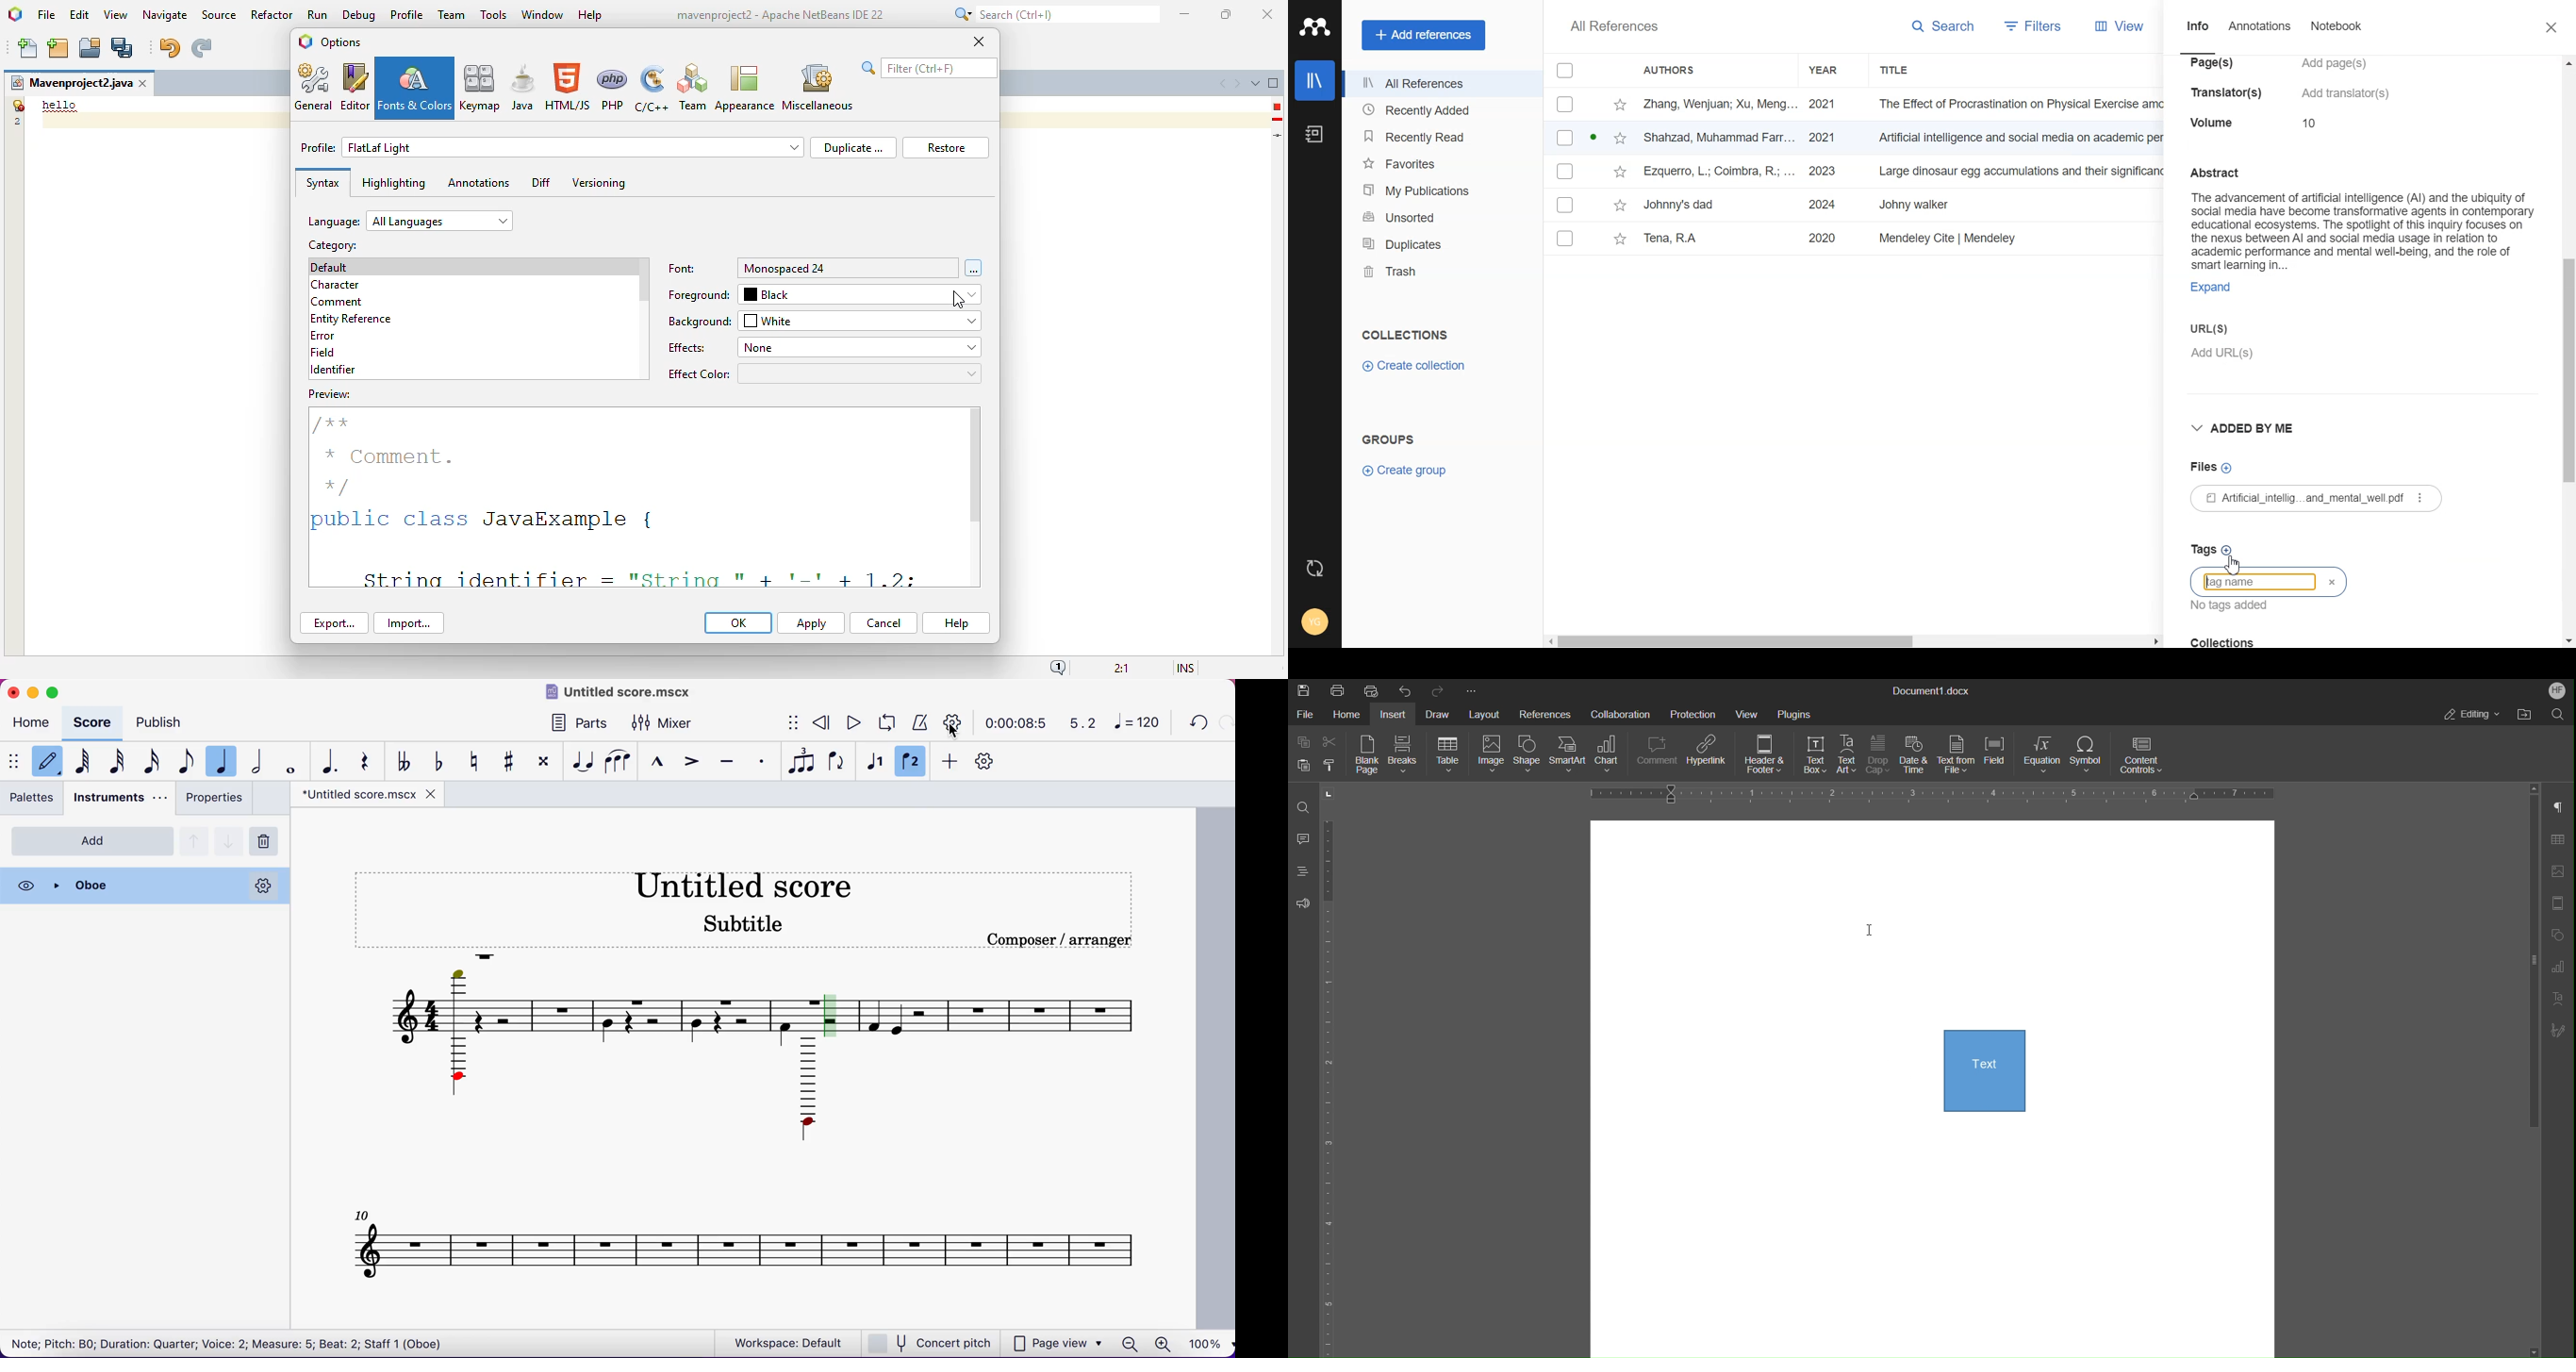 The width and height of the screenshot is (2576, 1372). I want to click on Image, so click(1489, 756).